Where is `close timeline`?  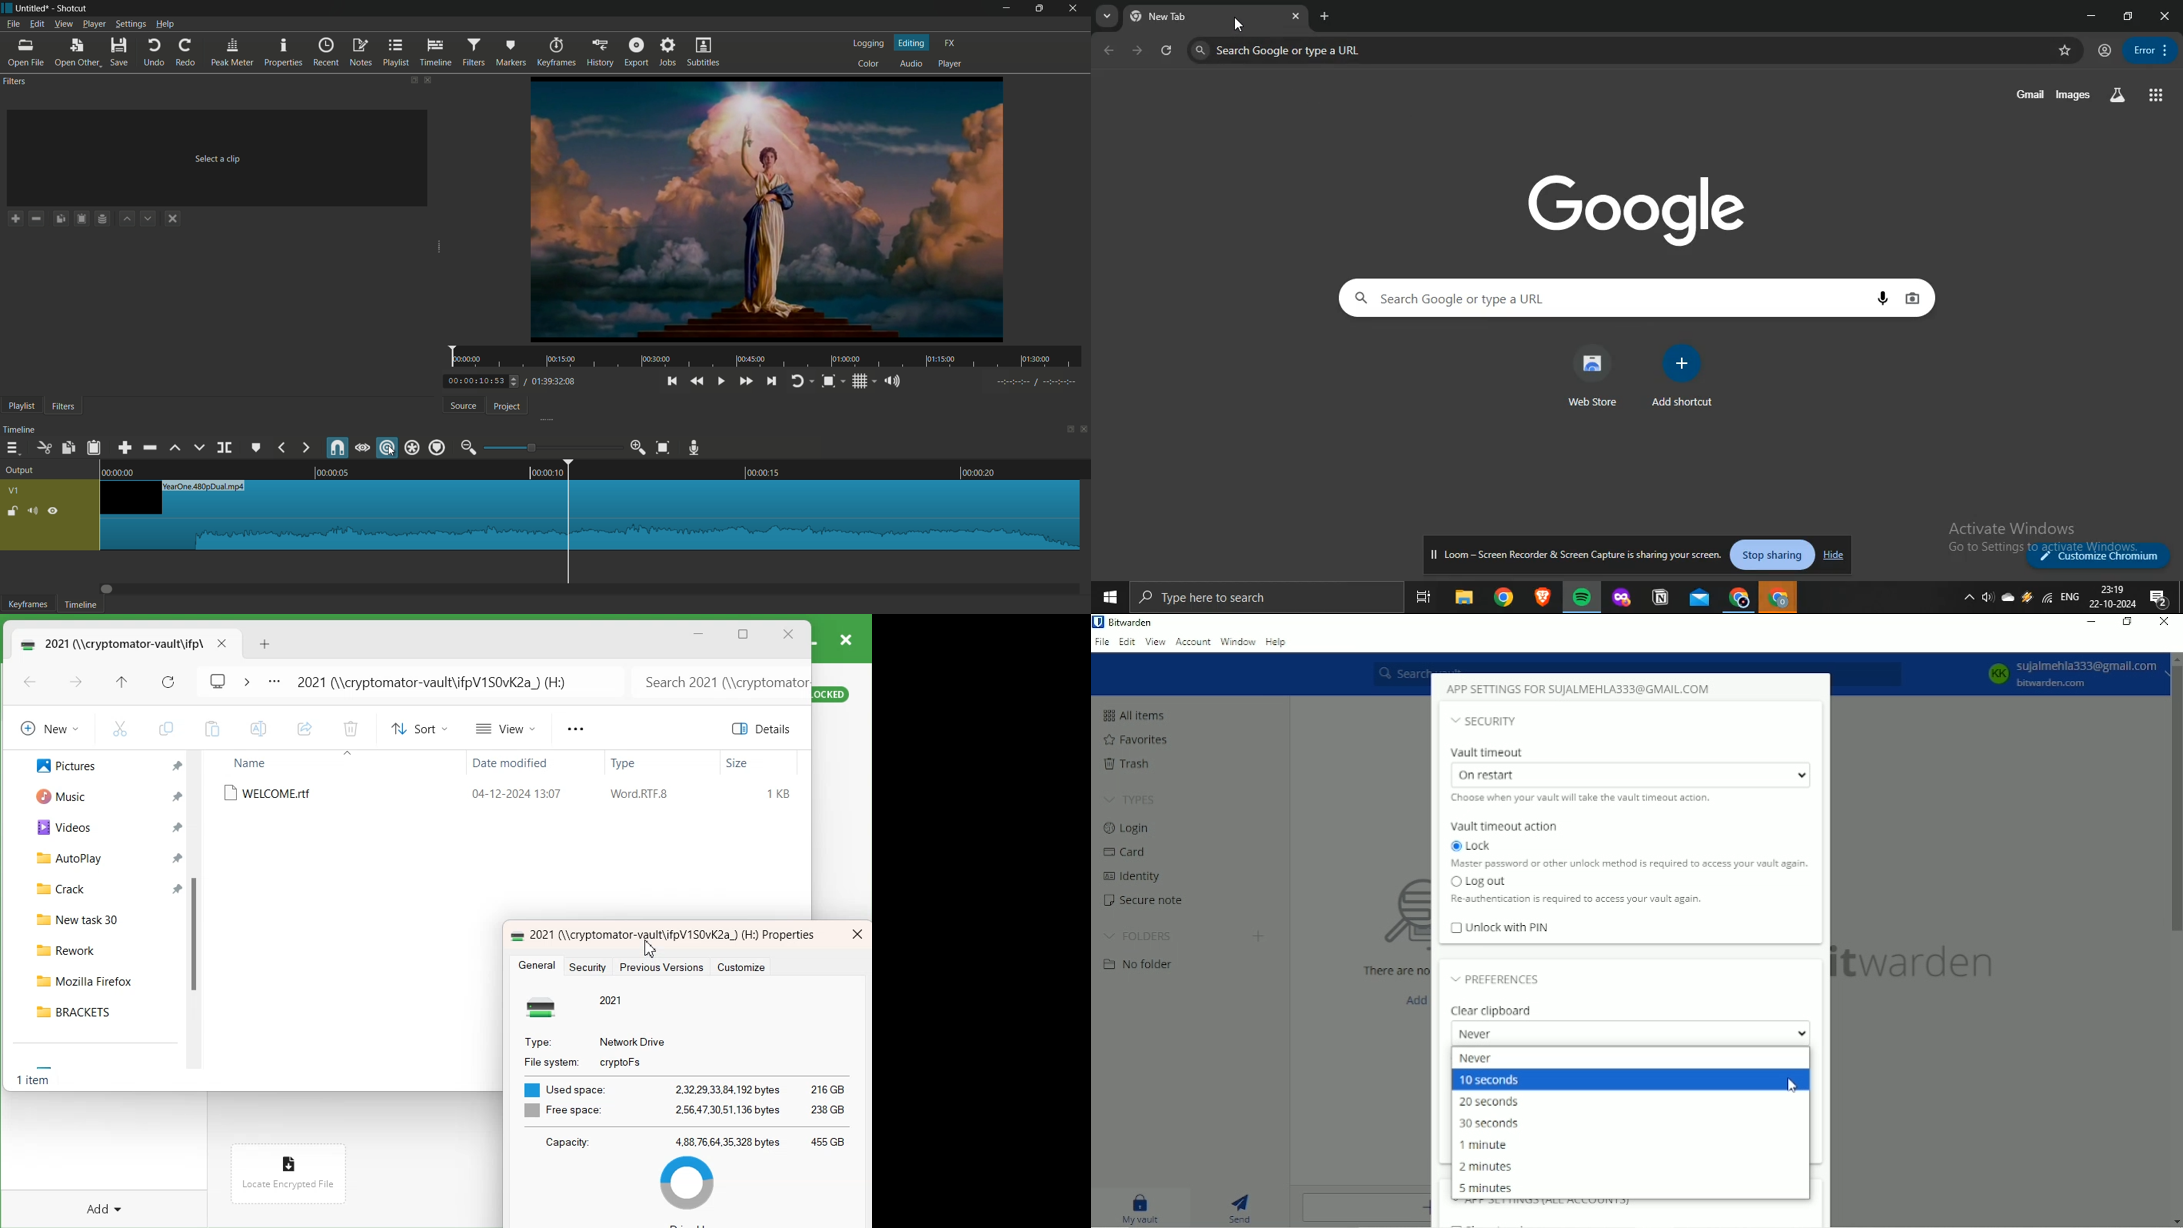 close timeline is located at coordinates (1085, 429).